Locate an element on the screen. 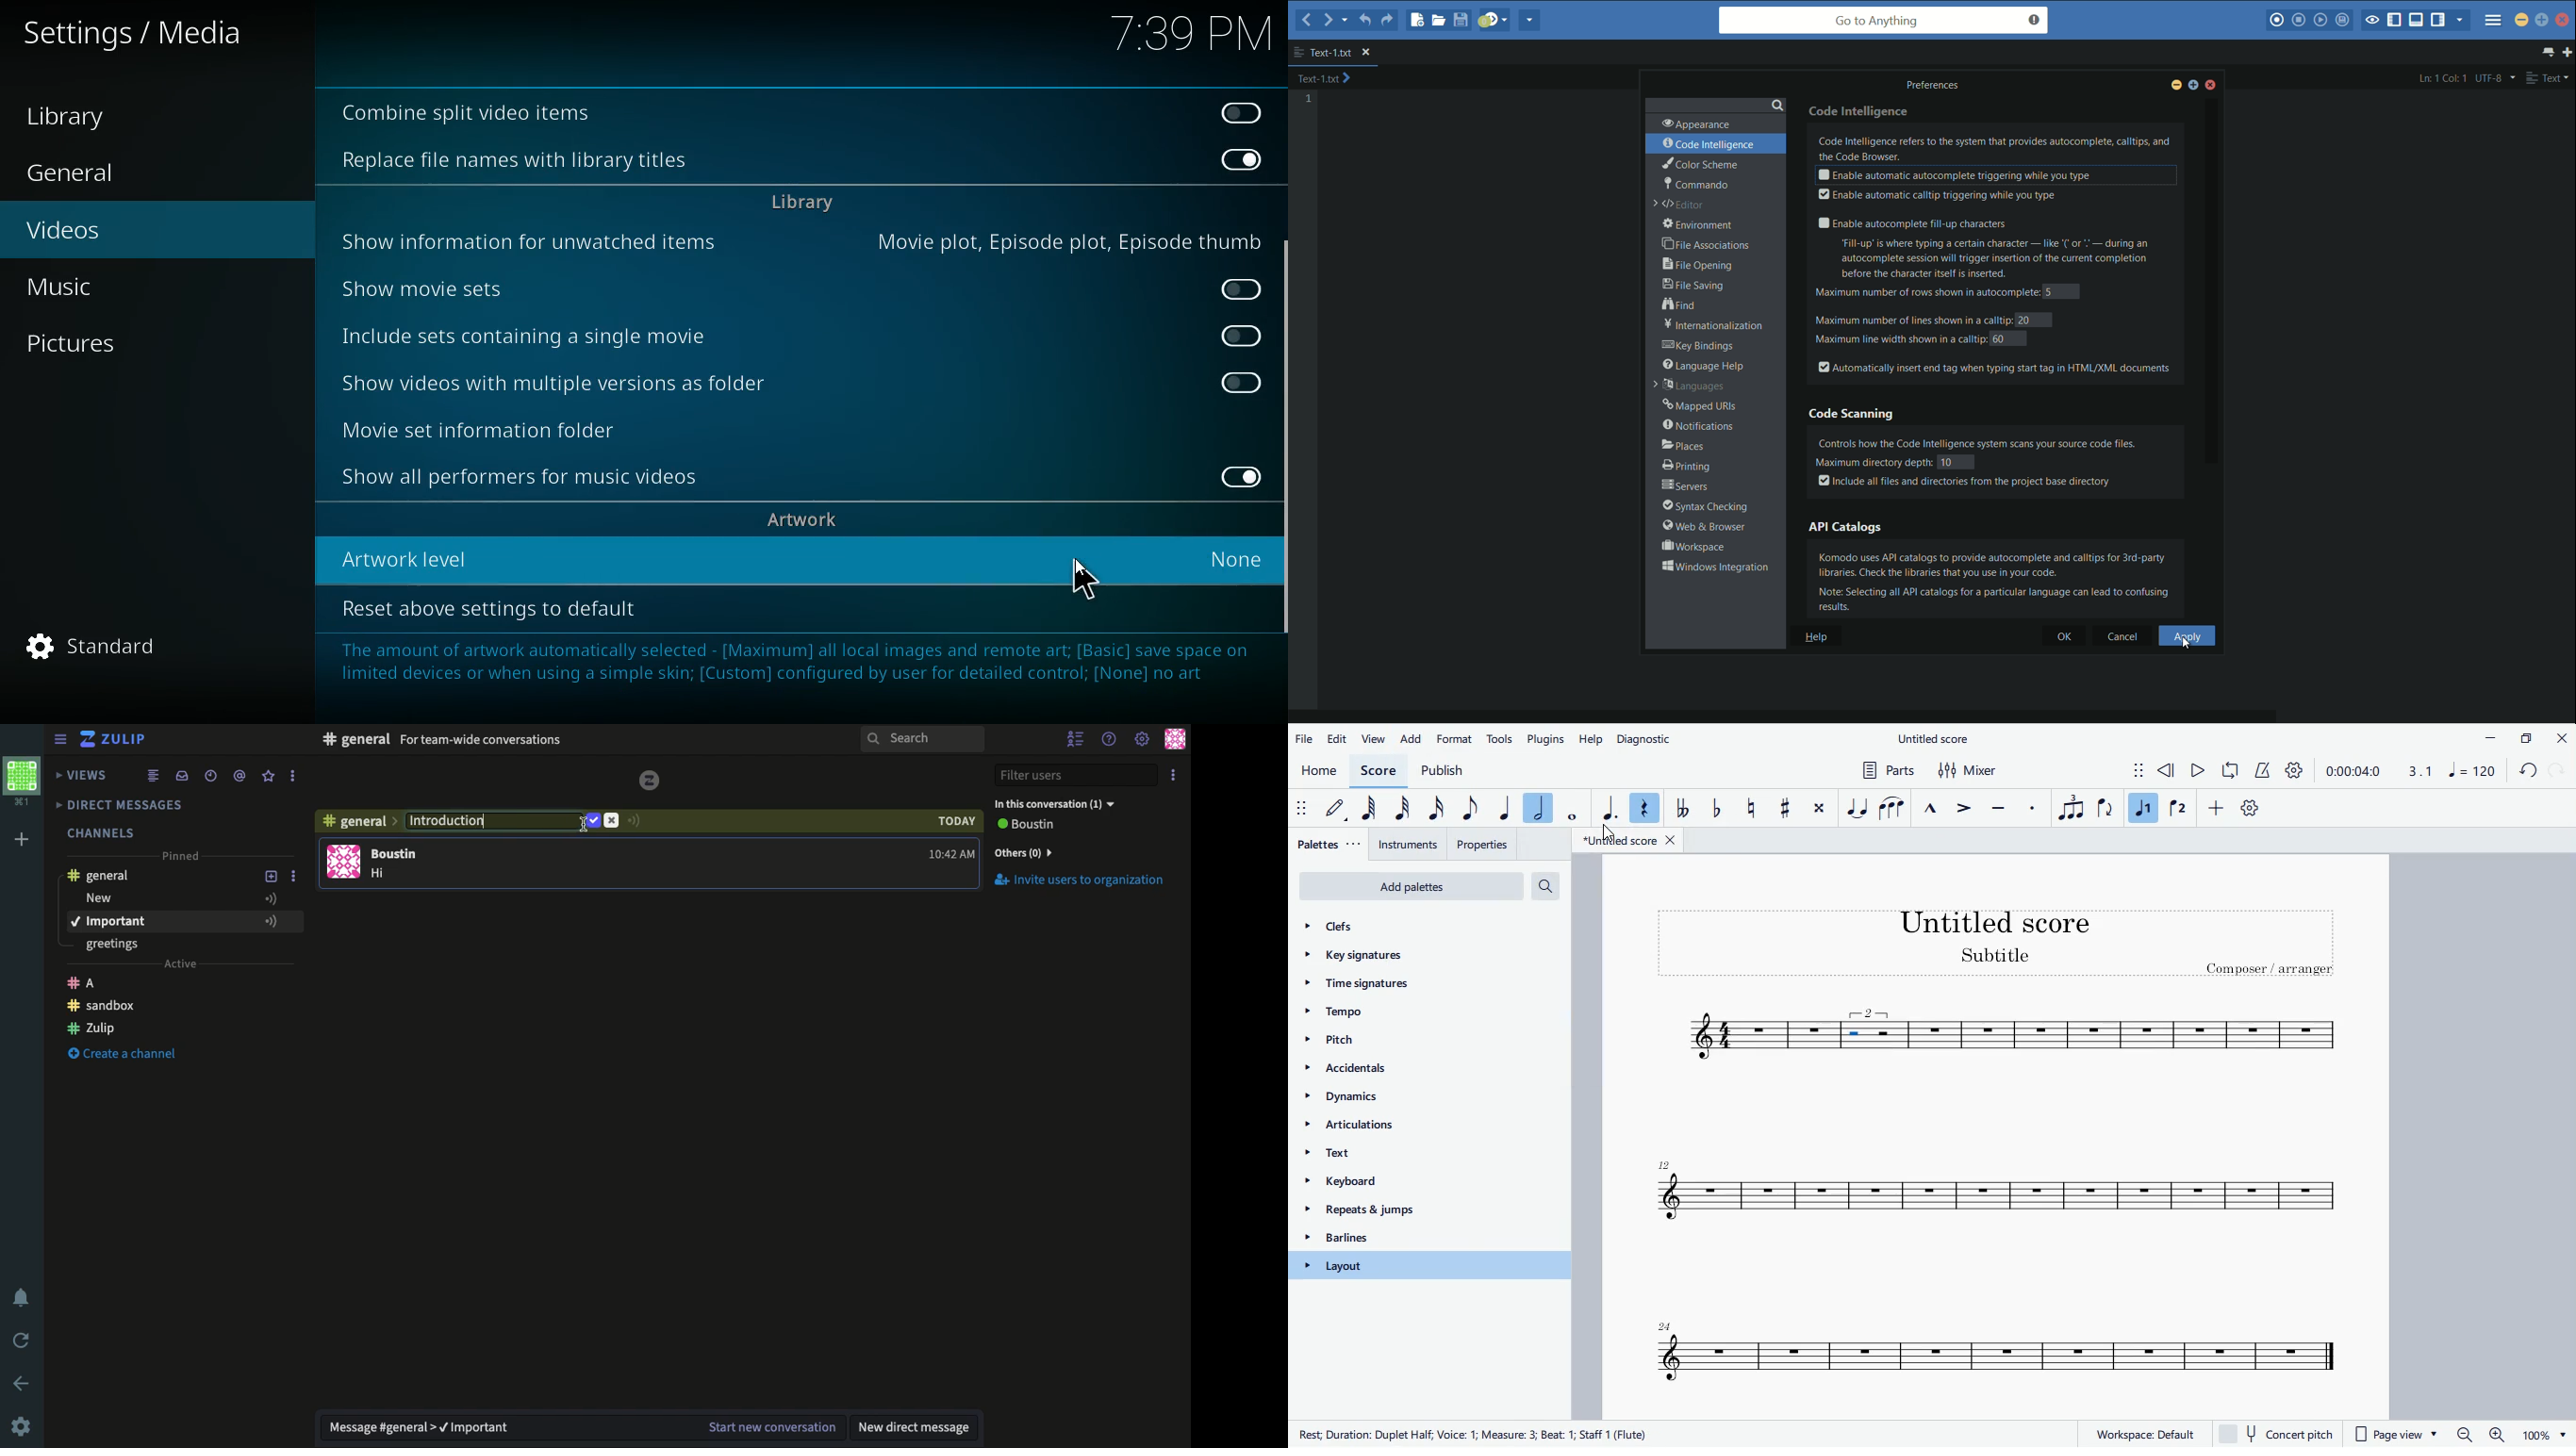 The height and width of the screenshot is (1456, 2576). eighth note is located at coordinates (1469, 810).